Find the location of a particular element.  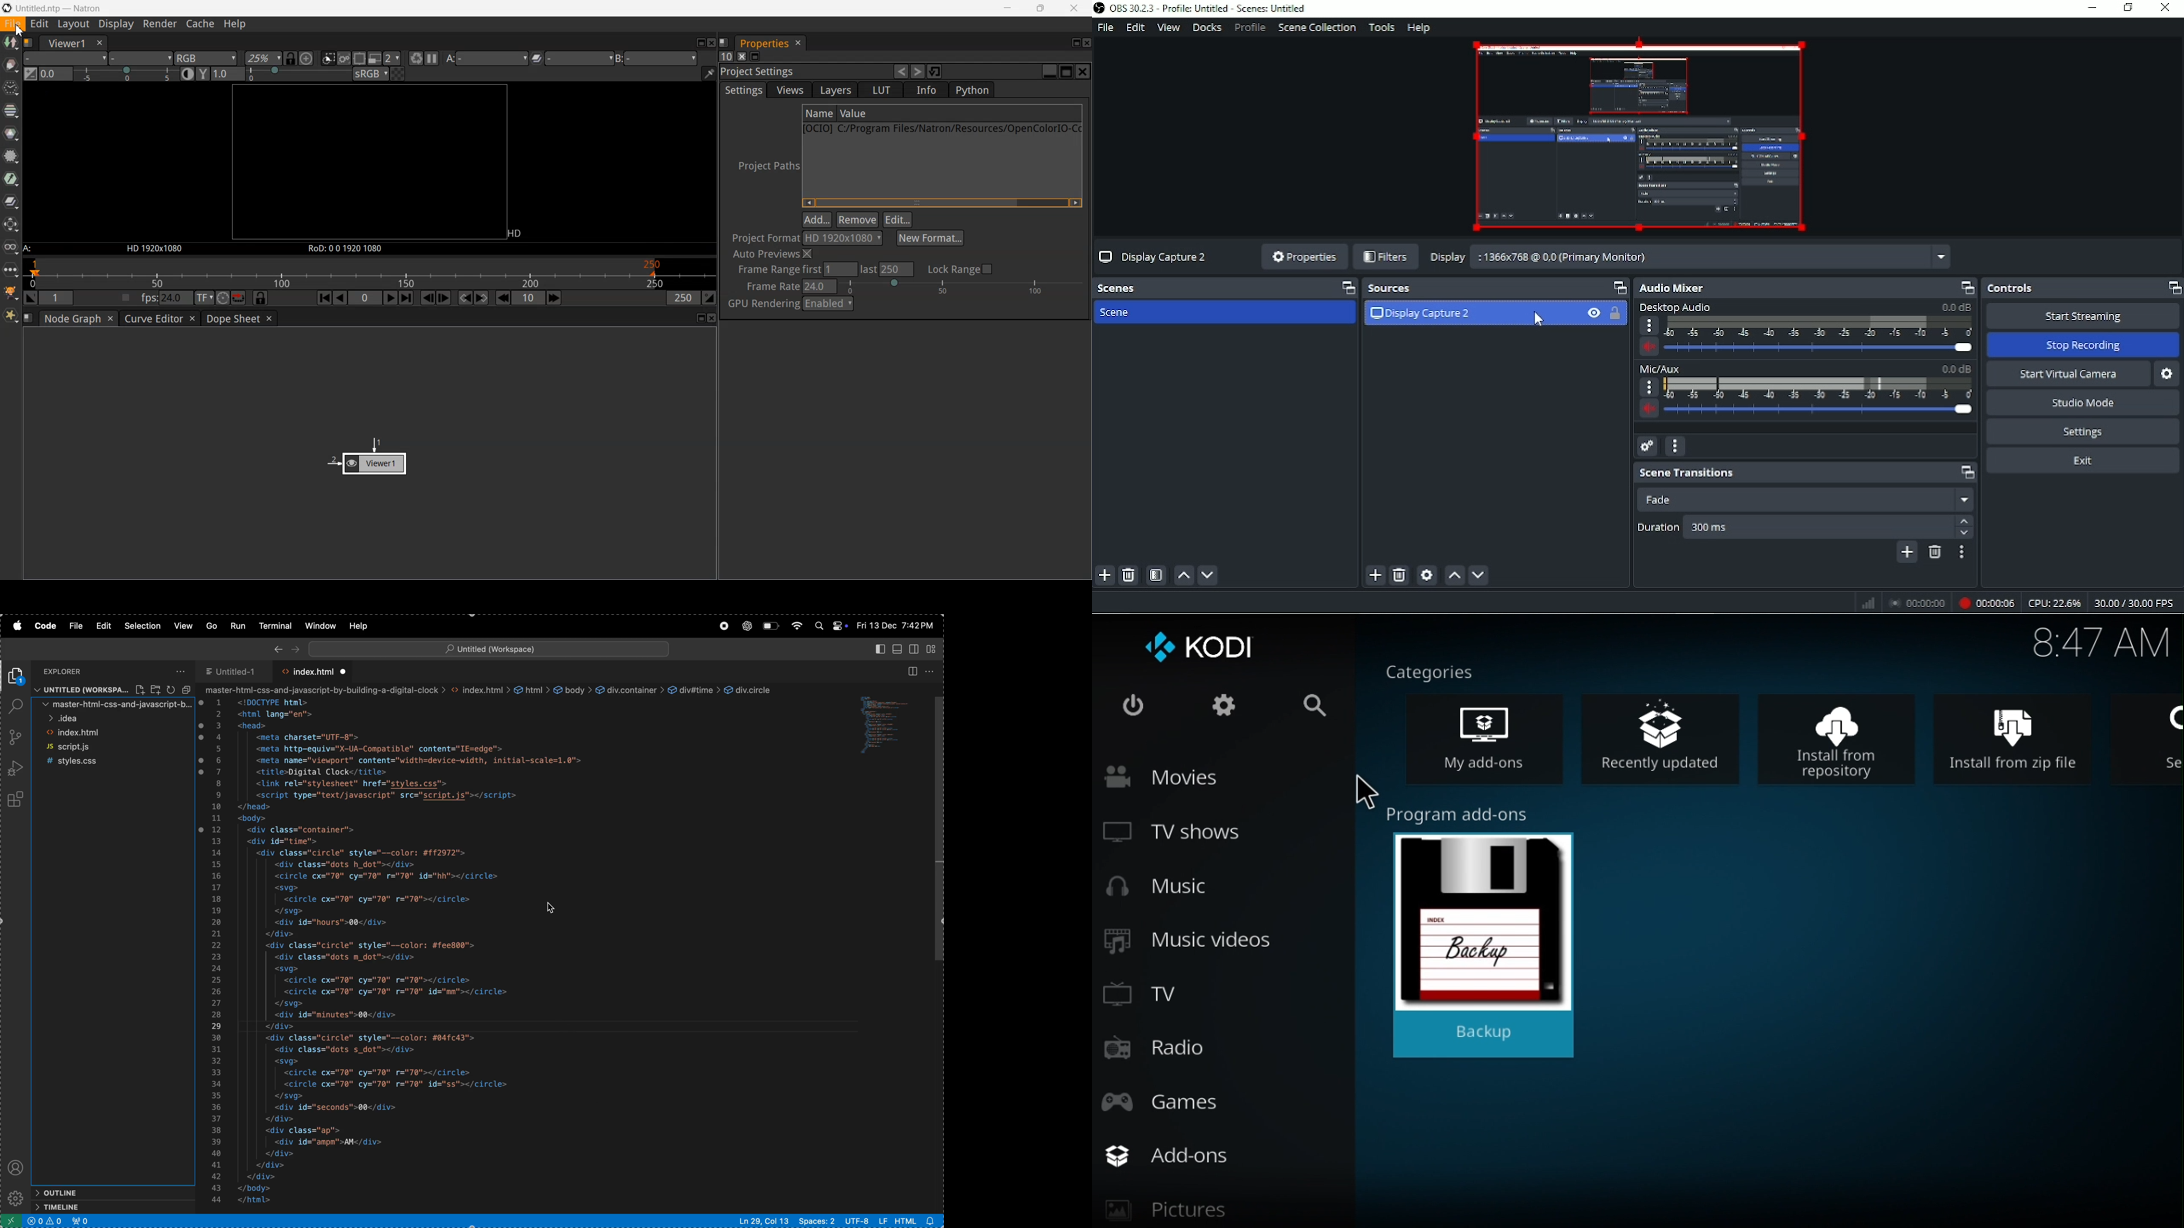

extensions is located at coordinates (16, 800).